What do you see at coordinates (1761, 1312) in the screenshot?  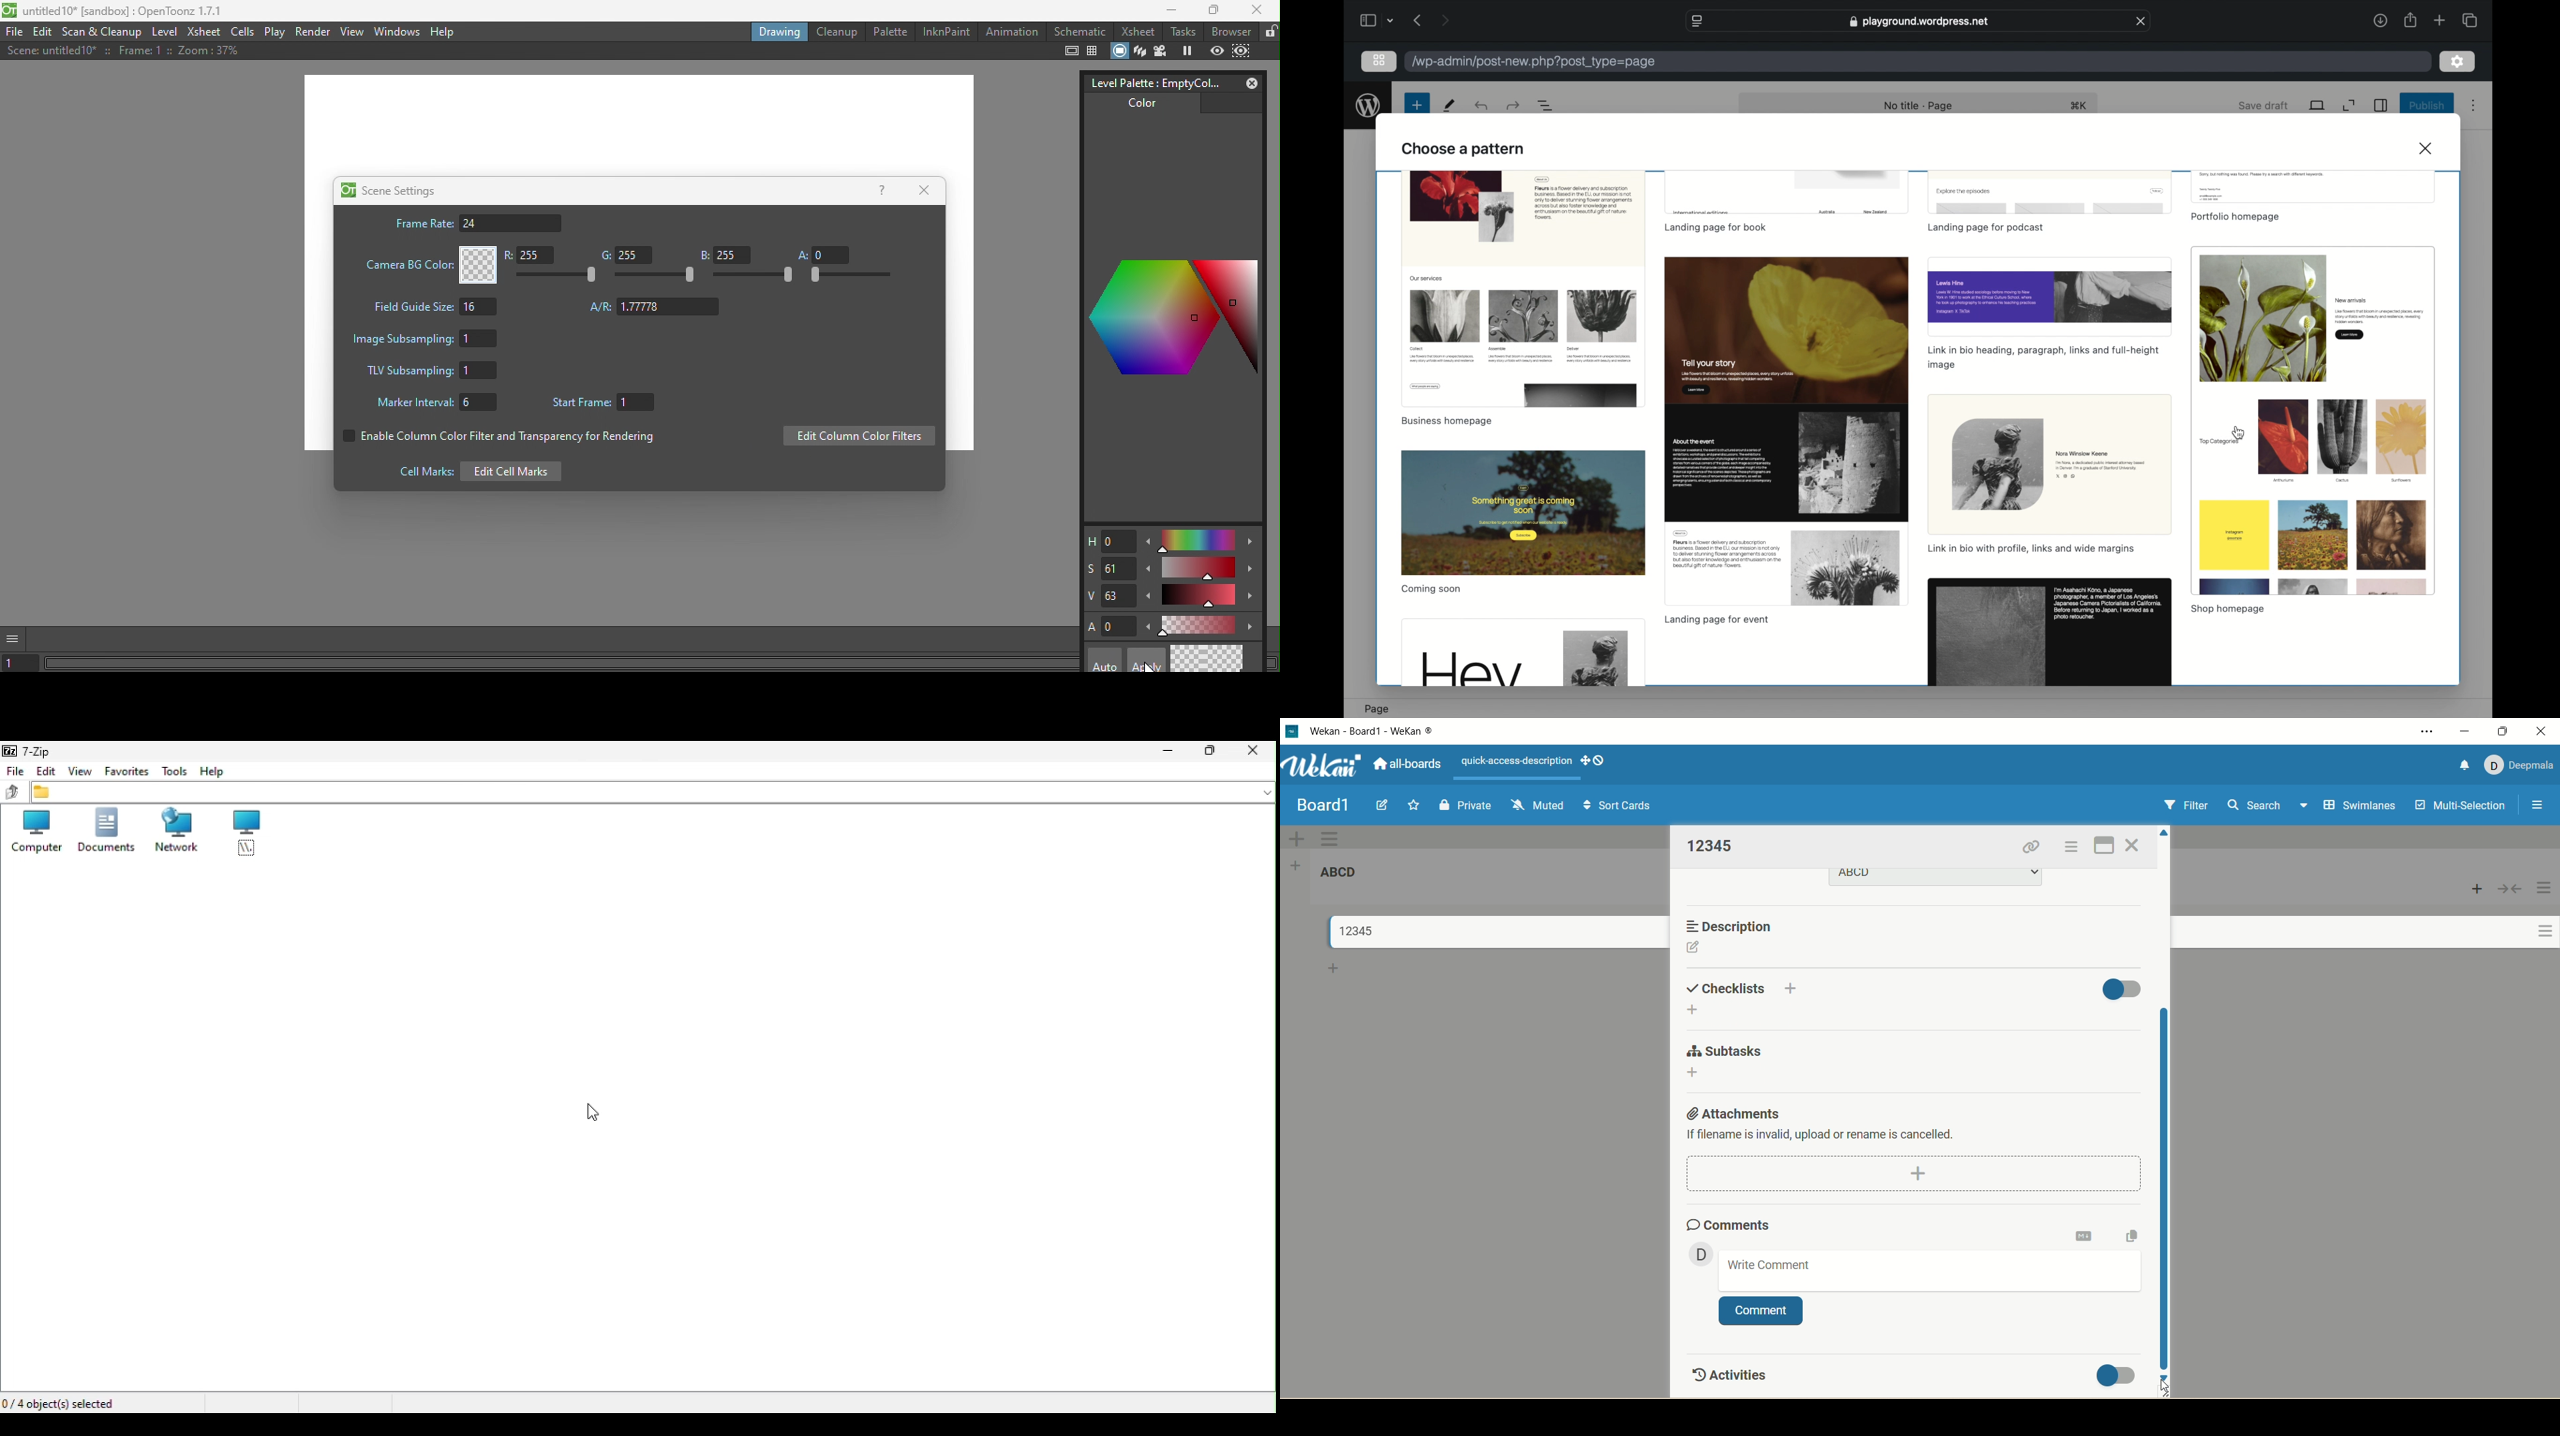 I see `comment` at bounding box center [1761, 1312].